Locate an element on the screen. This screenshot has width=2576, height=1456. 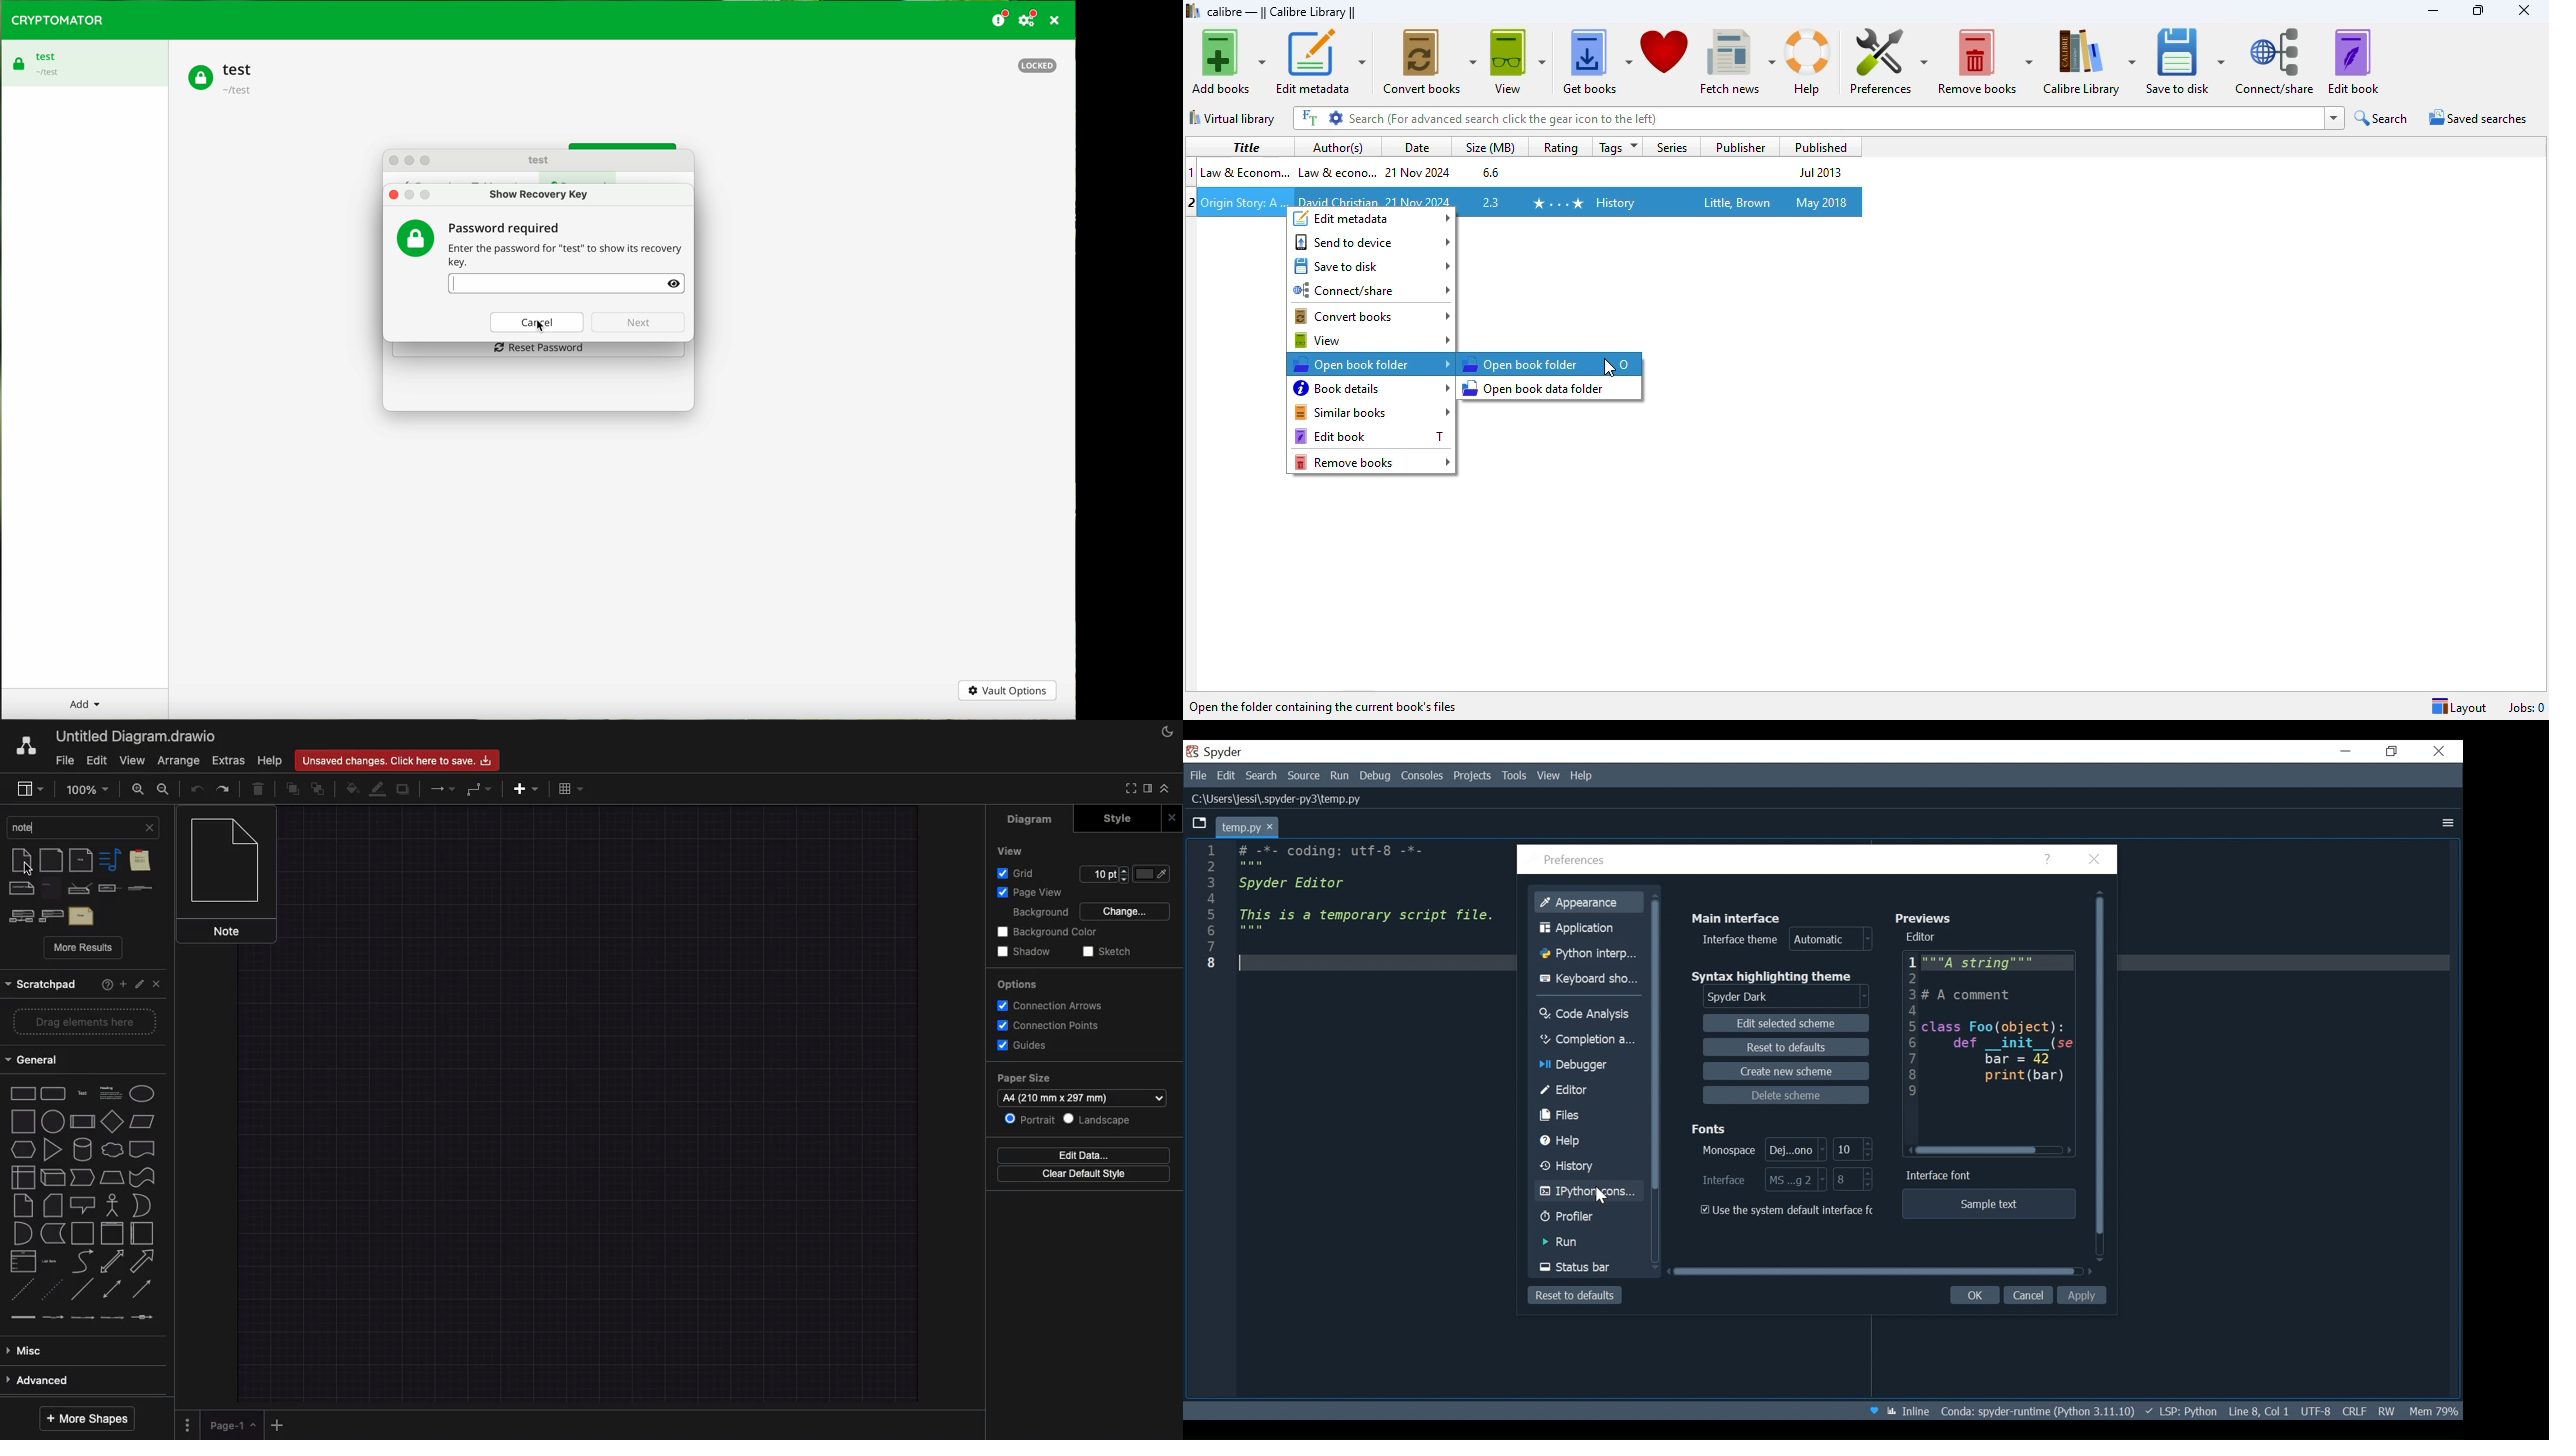
published is located at coordinates (1817, 147).